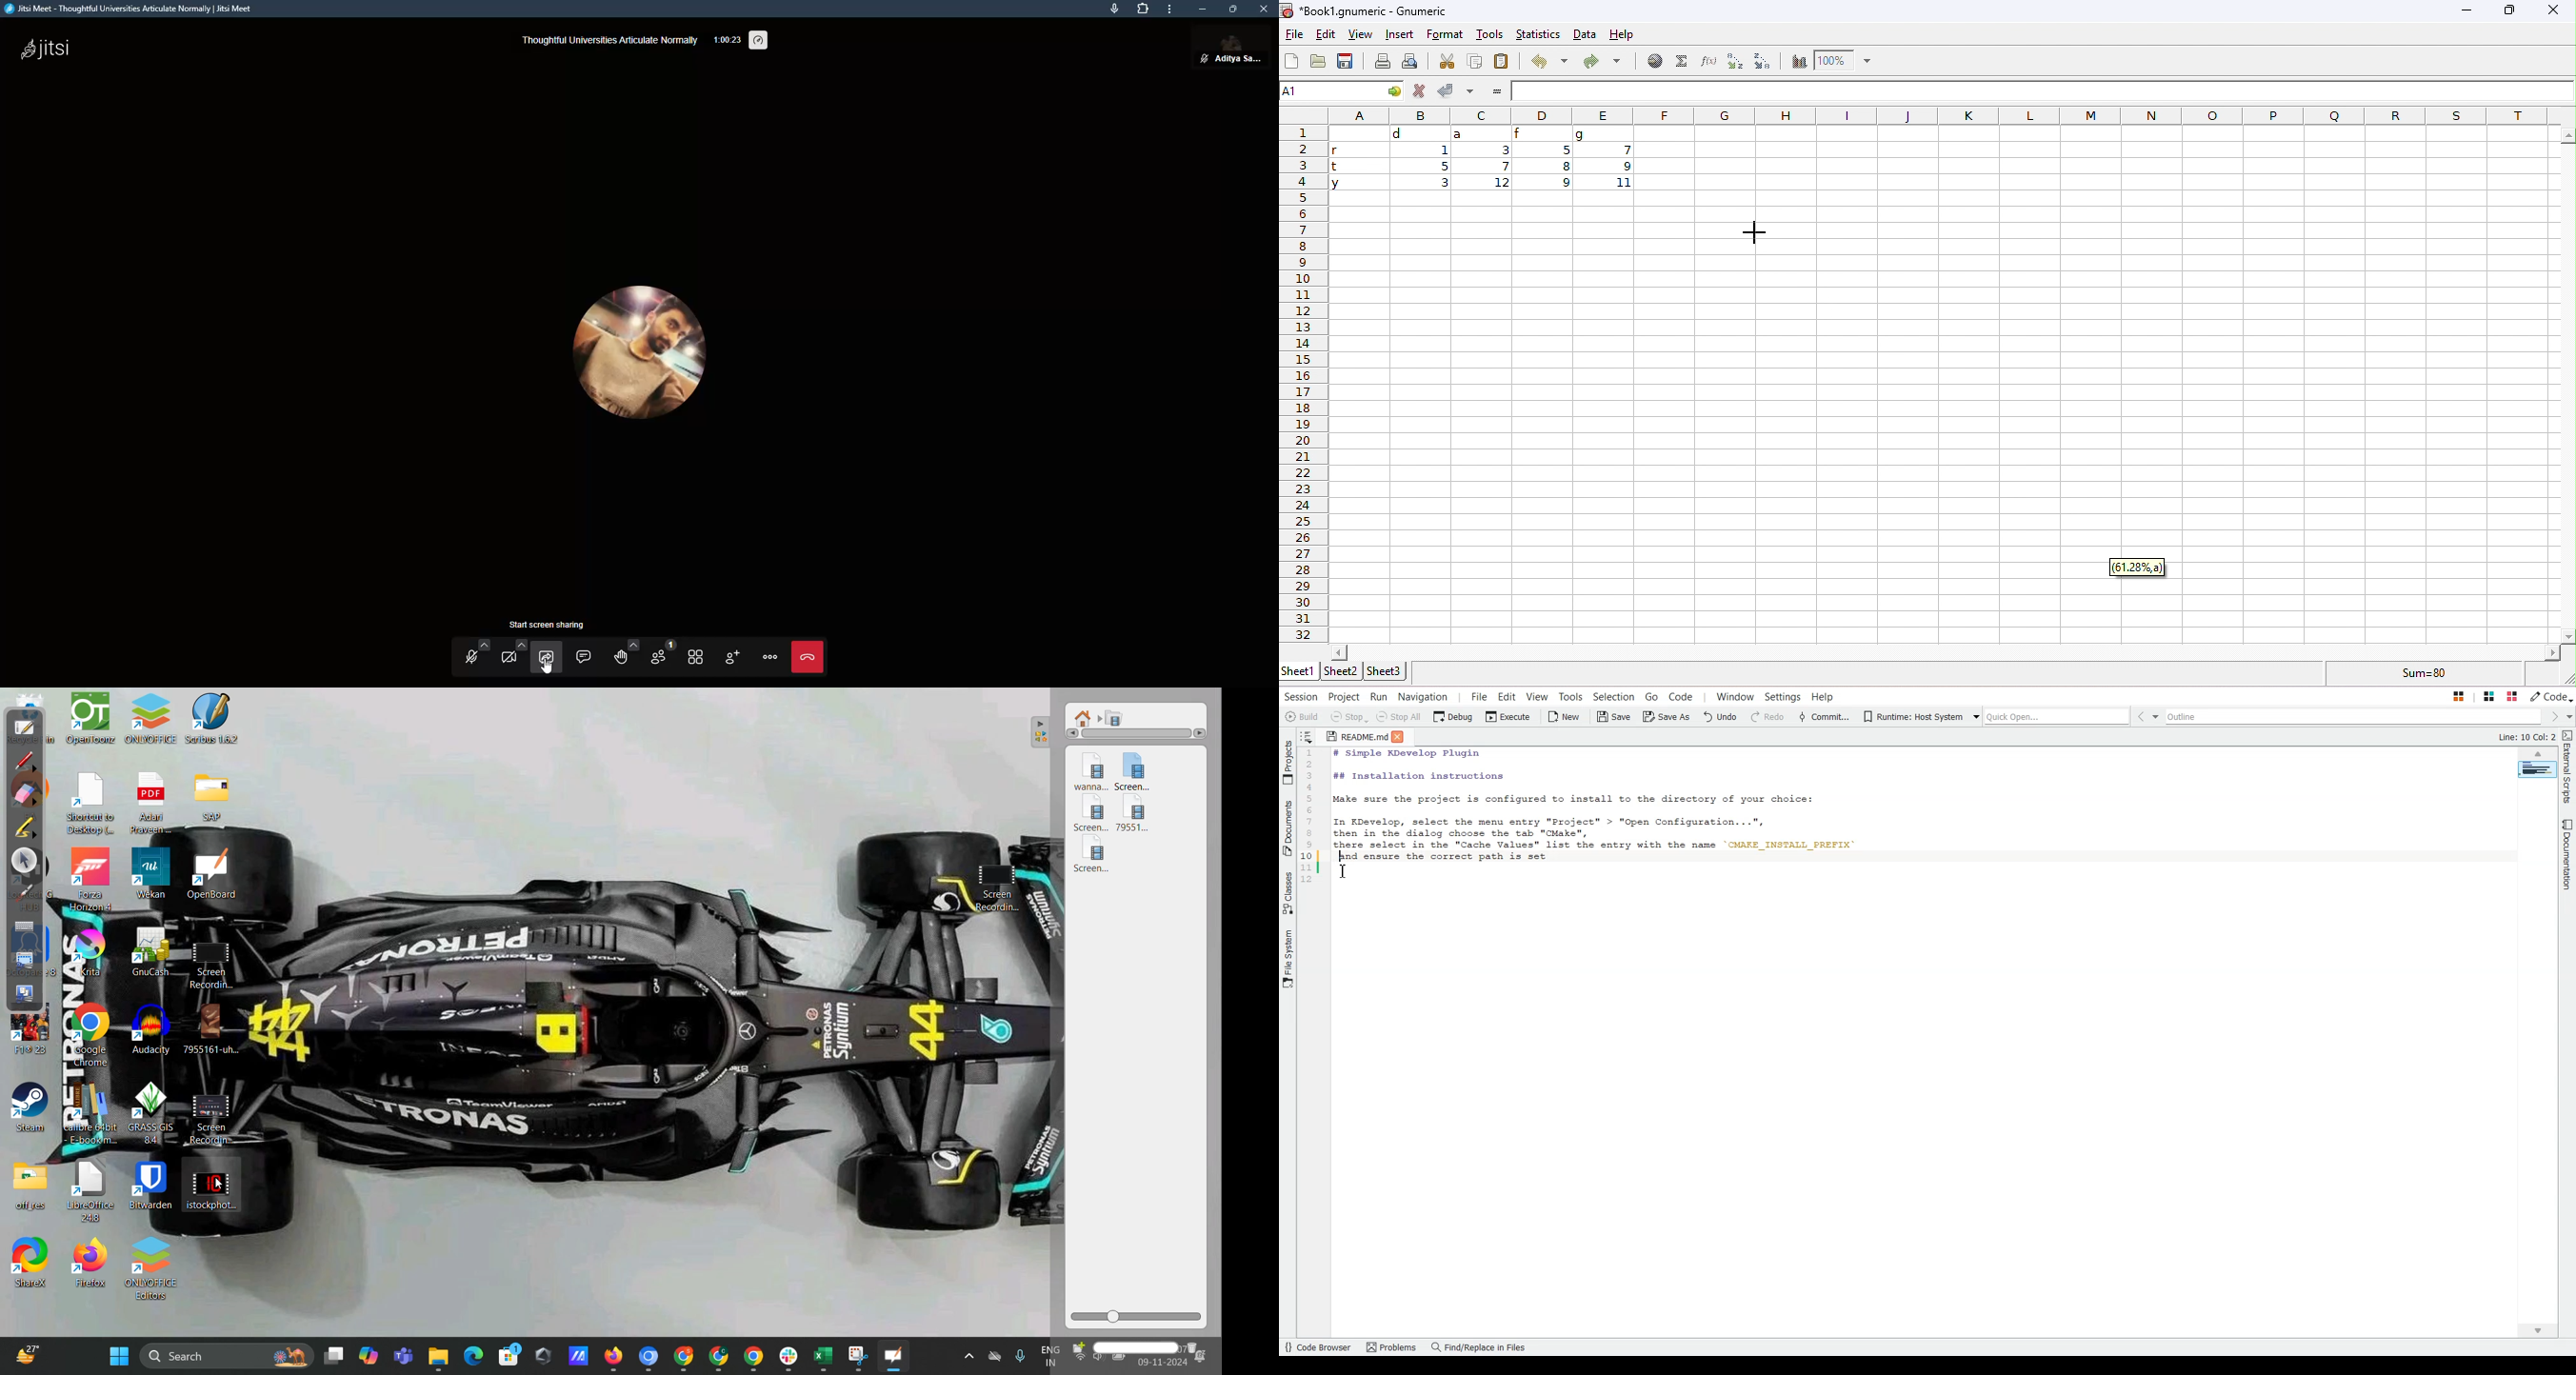 This screenshot has width=2576, height=1400. Describe the element at coordinates (1680, 61) in the screenshot. I see `select function` at that location.